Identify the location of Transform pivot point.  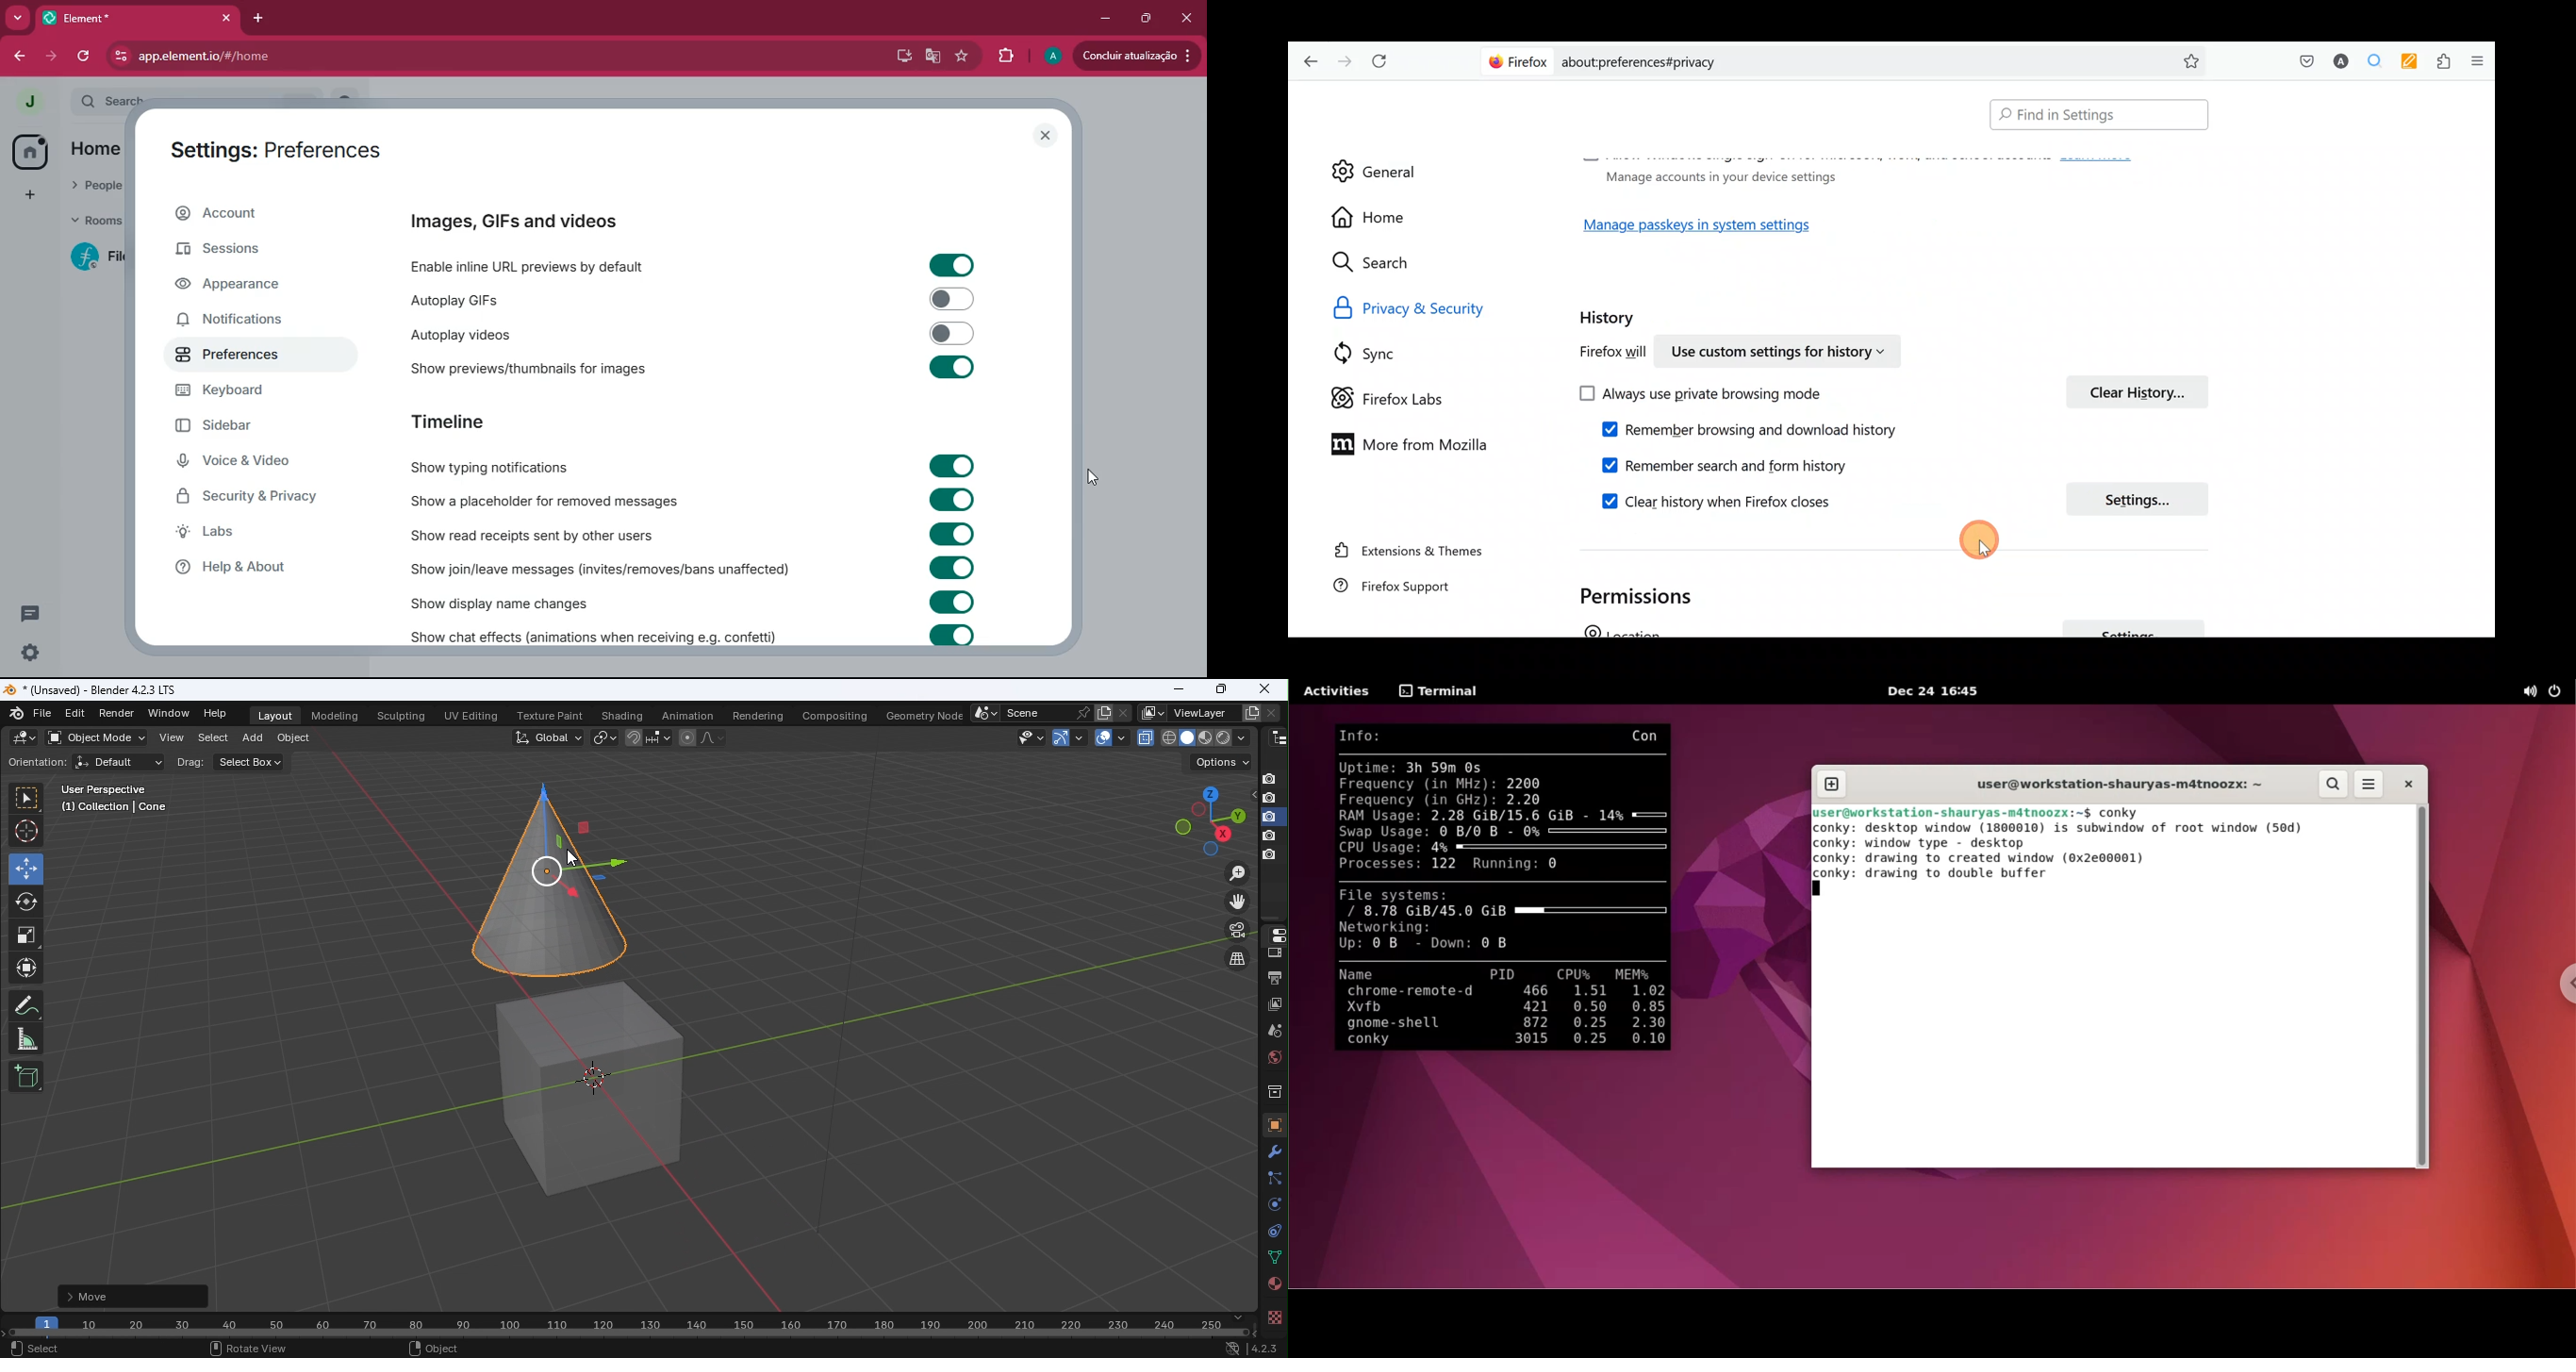
(602, 737).